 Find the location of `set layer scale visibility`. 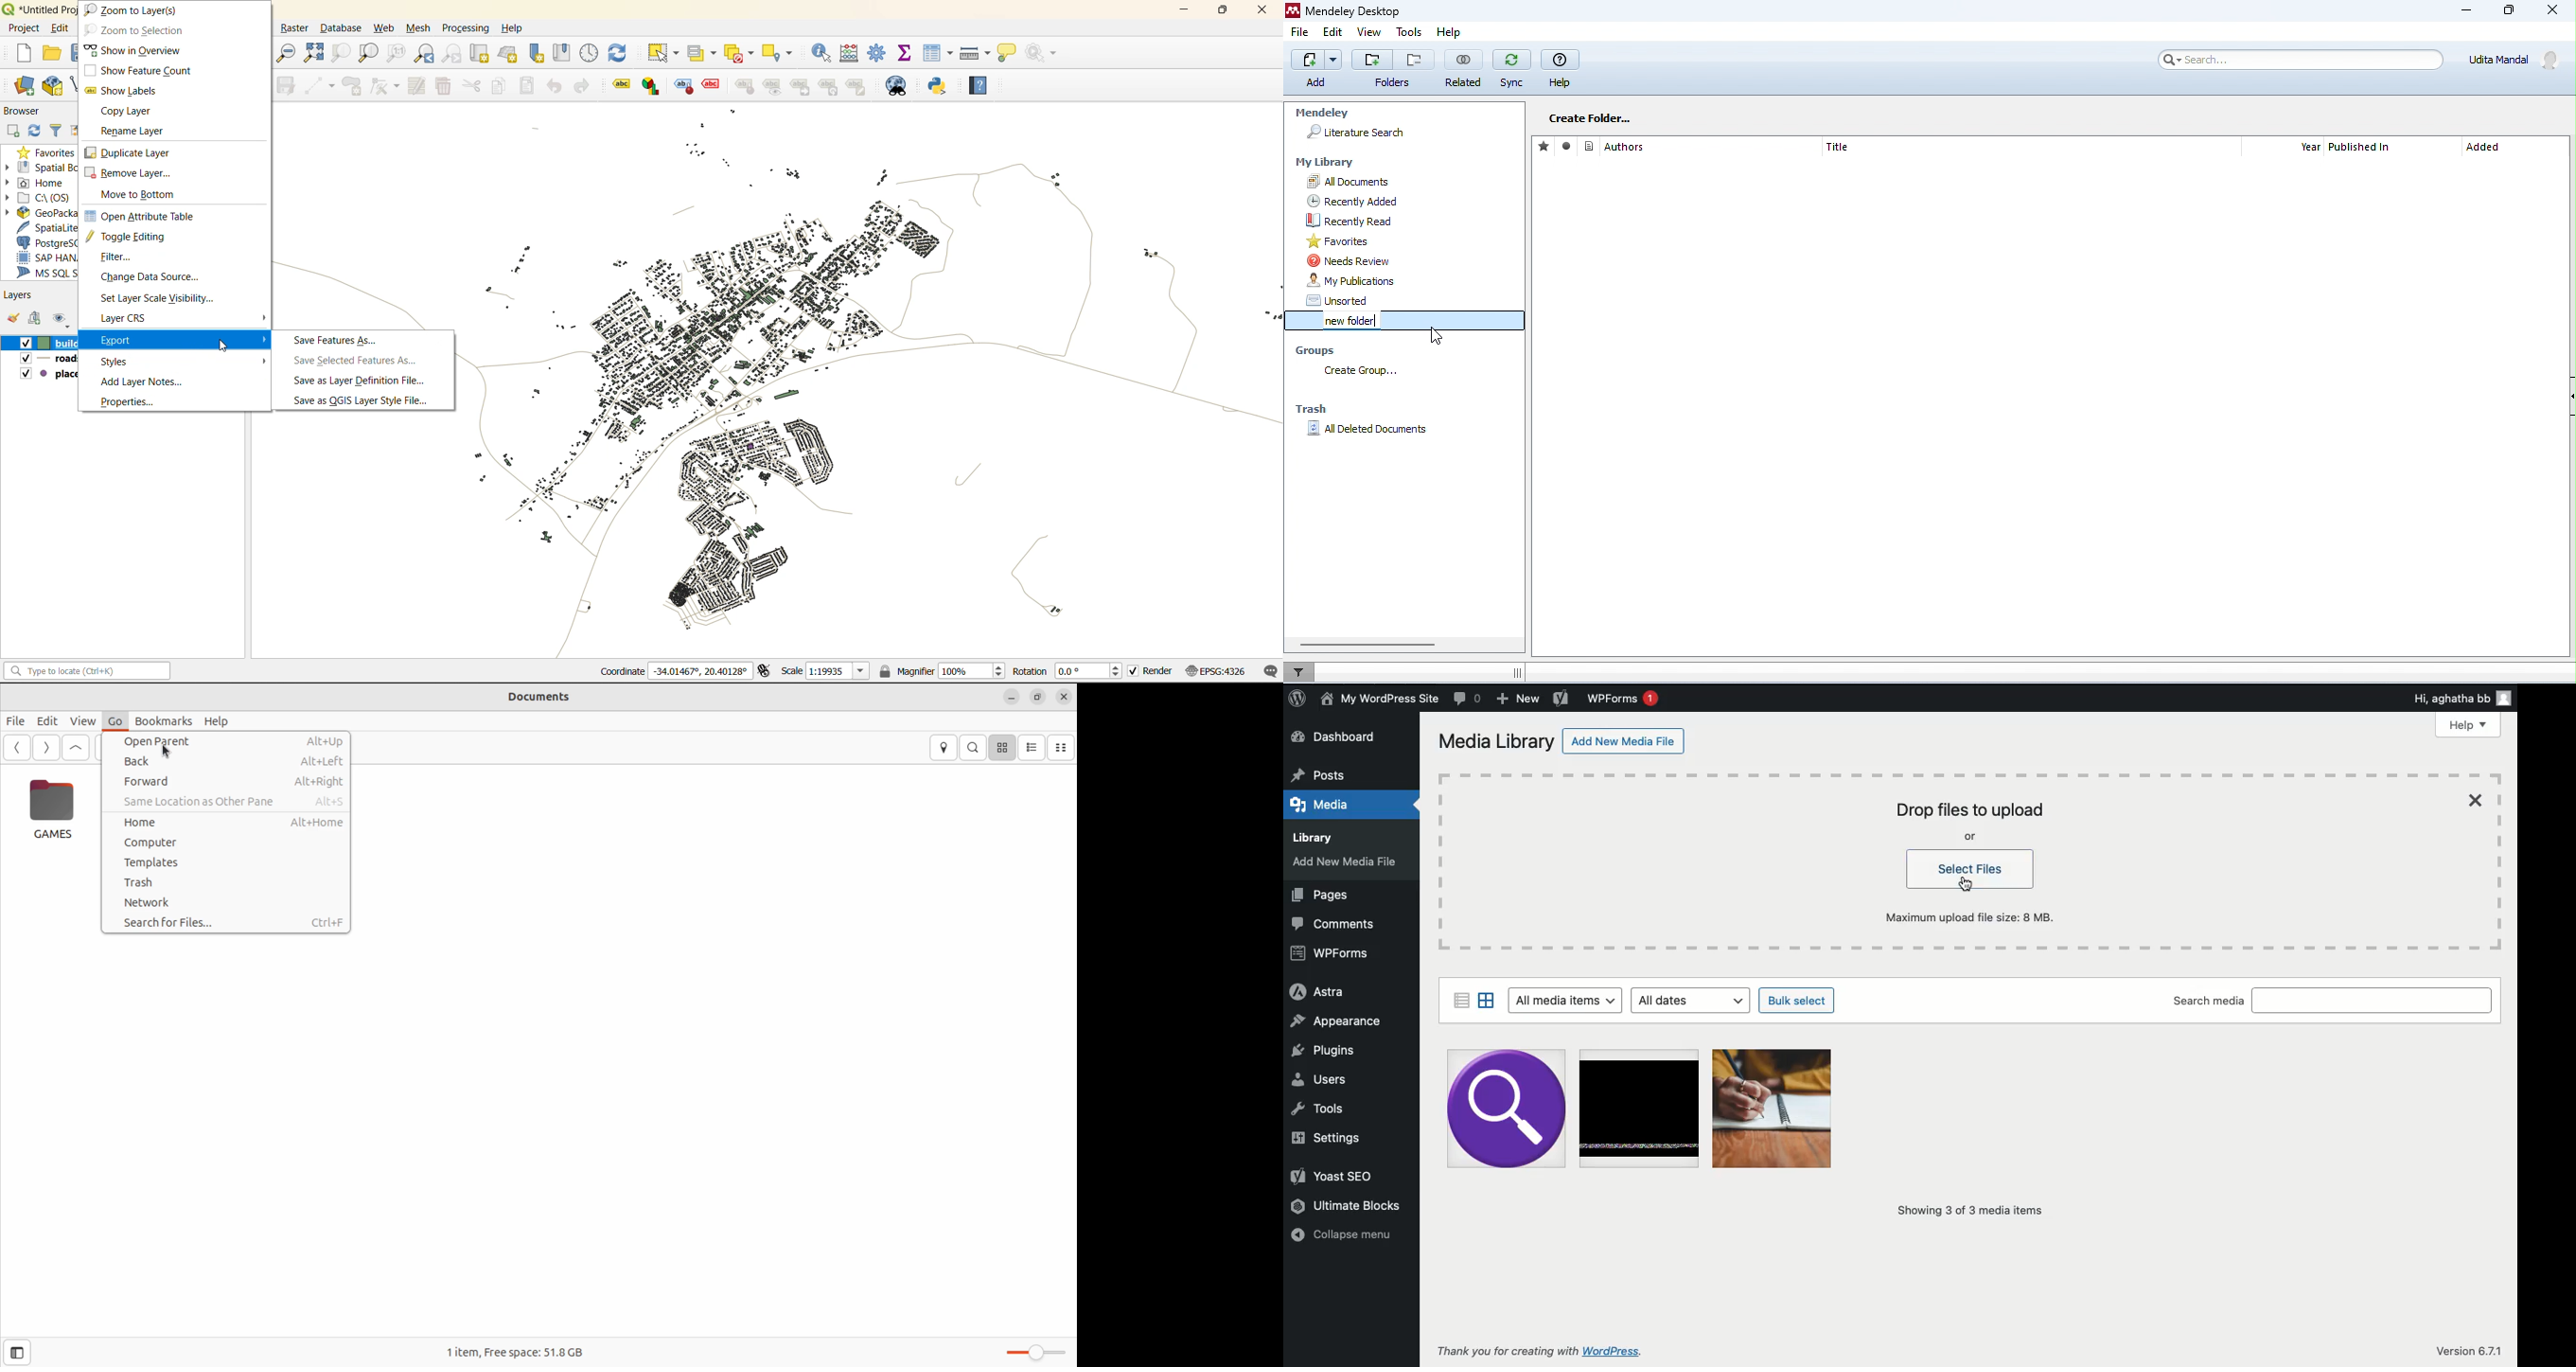

set layer scale visibility is located at coordinates (157, 298).